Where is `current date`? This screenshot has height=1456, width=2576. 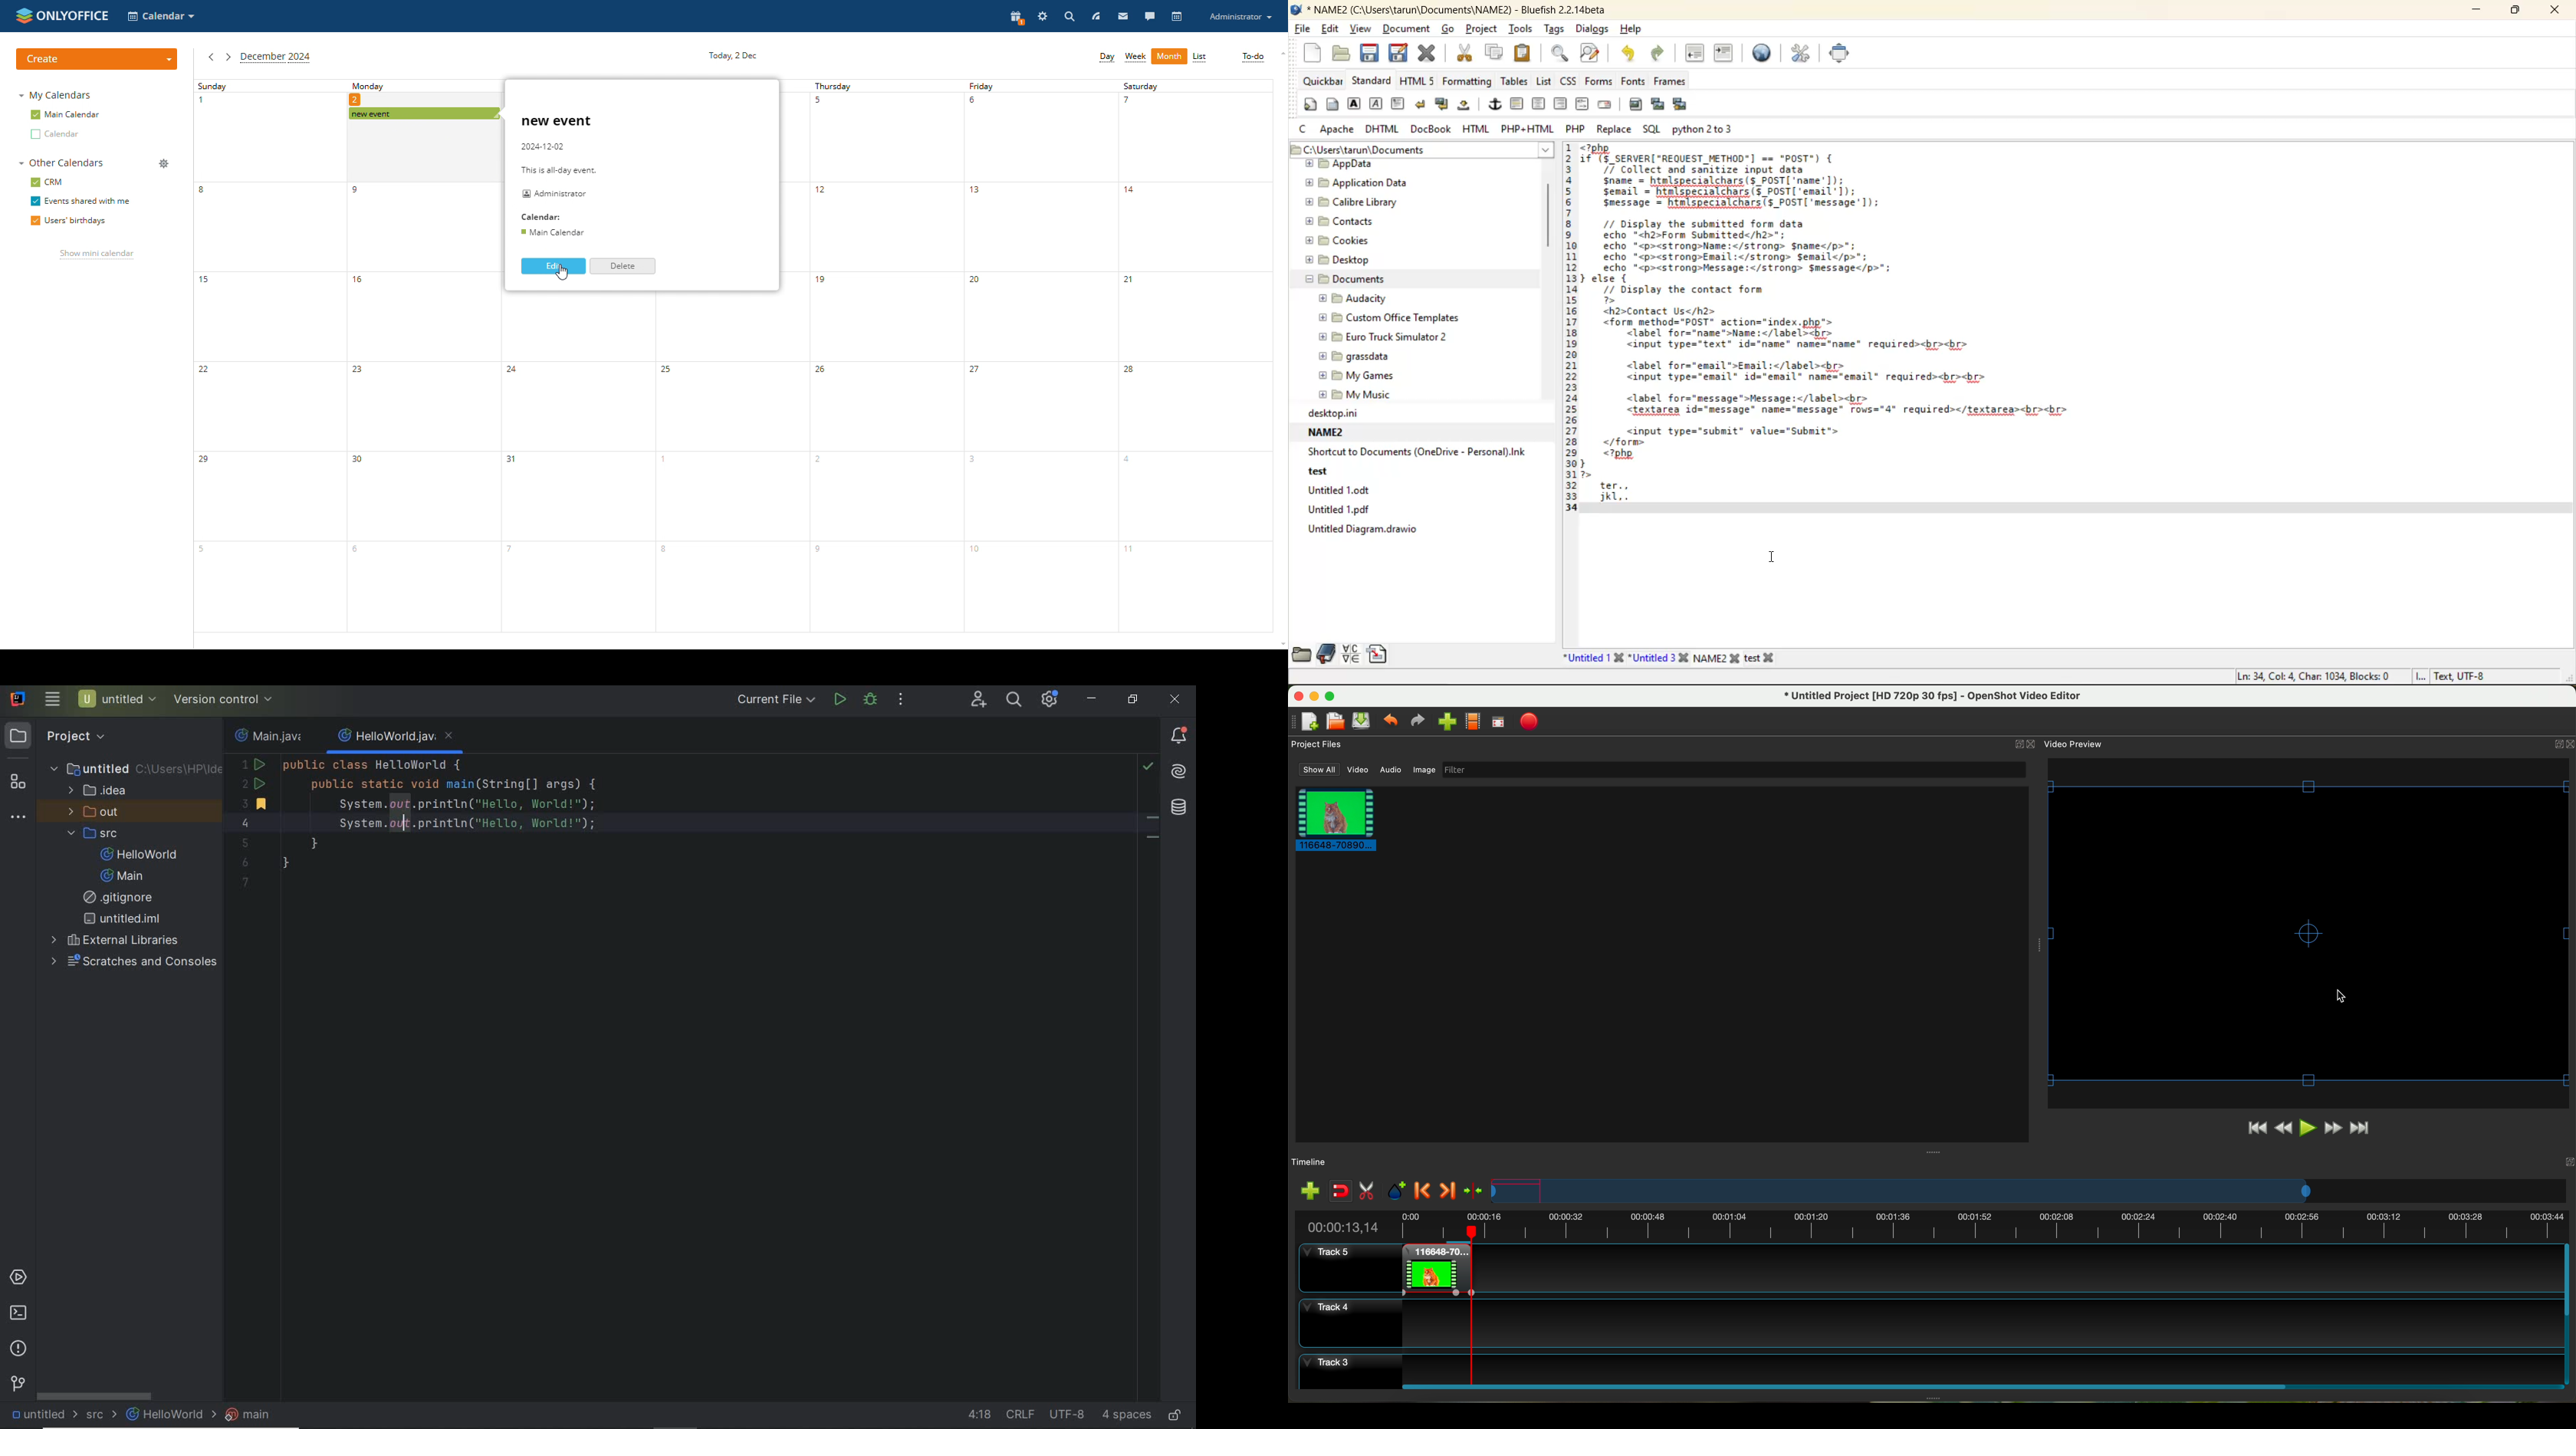
current date is located at coordinates (731, 55).